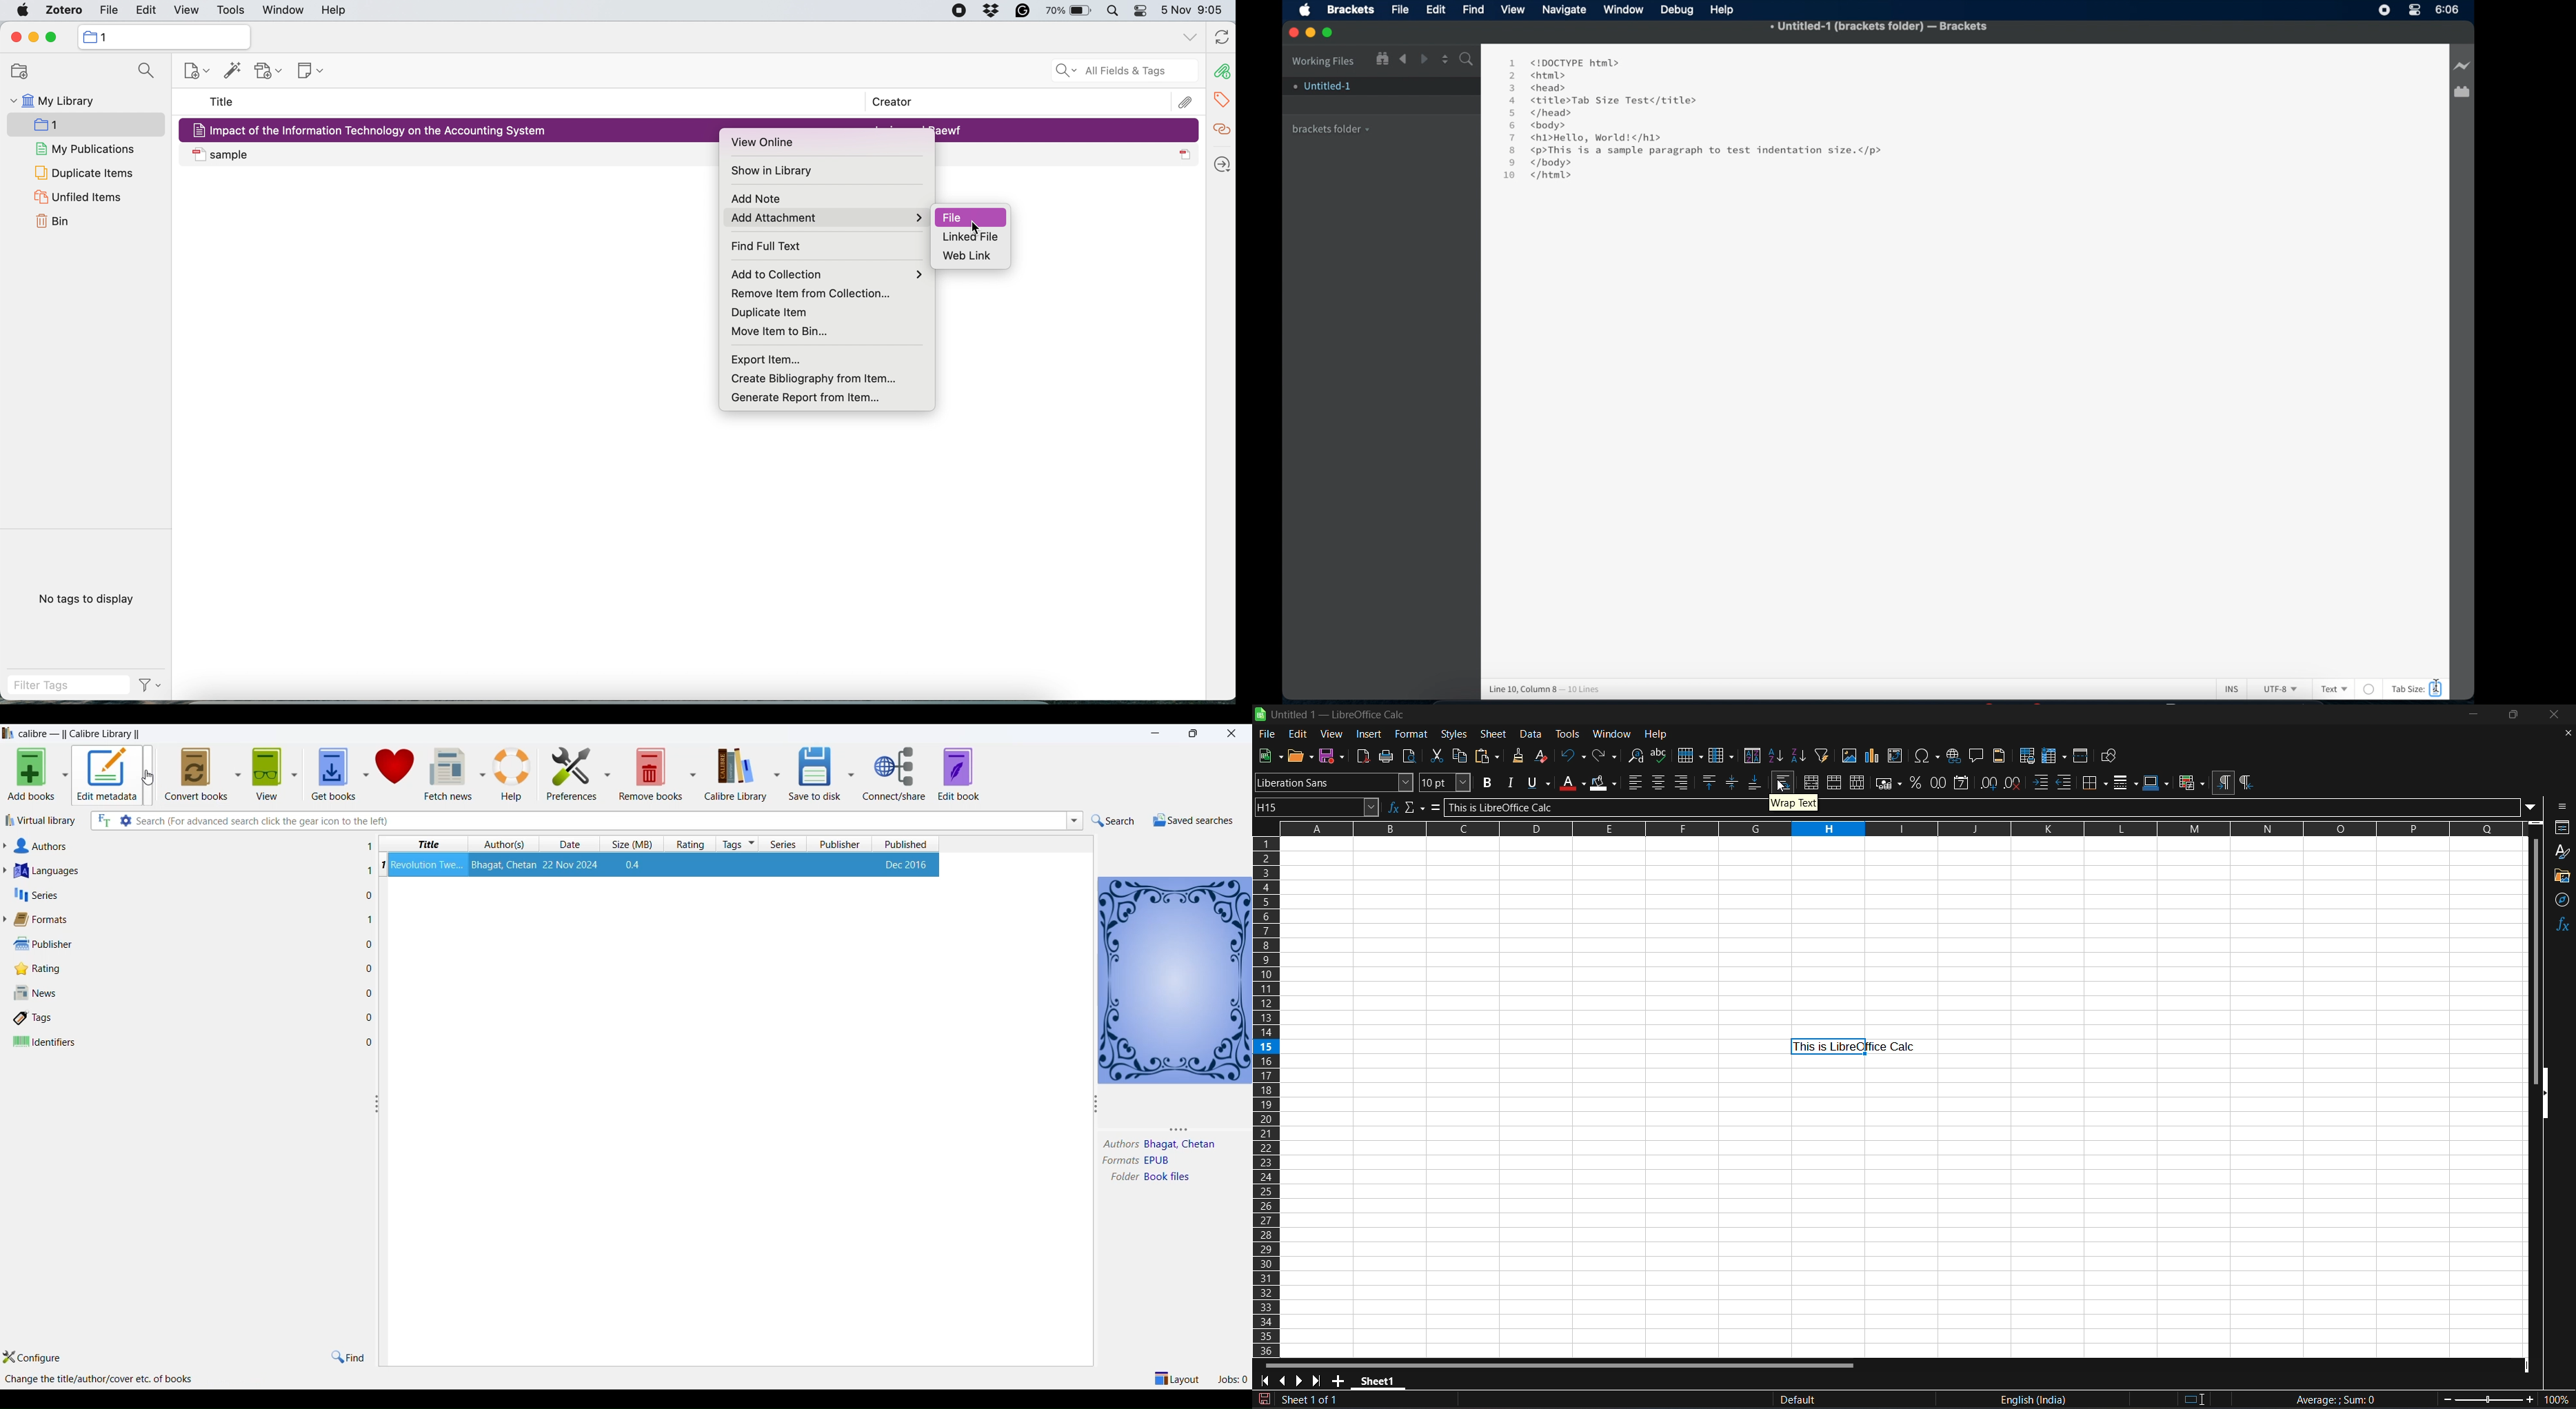 Image resolution: width=2576 pixels, height=1428 pixels. Describe the element at coordinates (1236, 735) in the screenshot. I see `close` at that location.